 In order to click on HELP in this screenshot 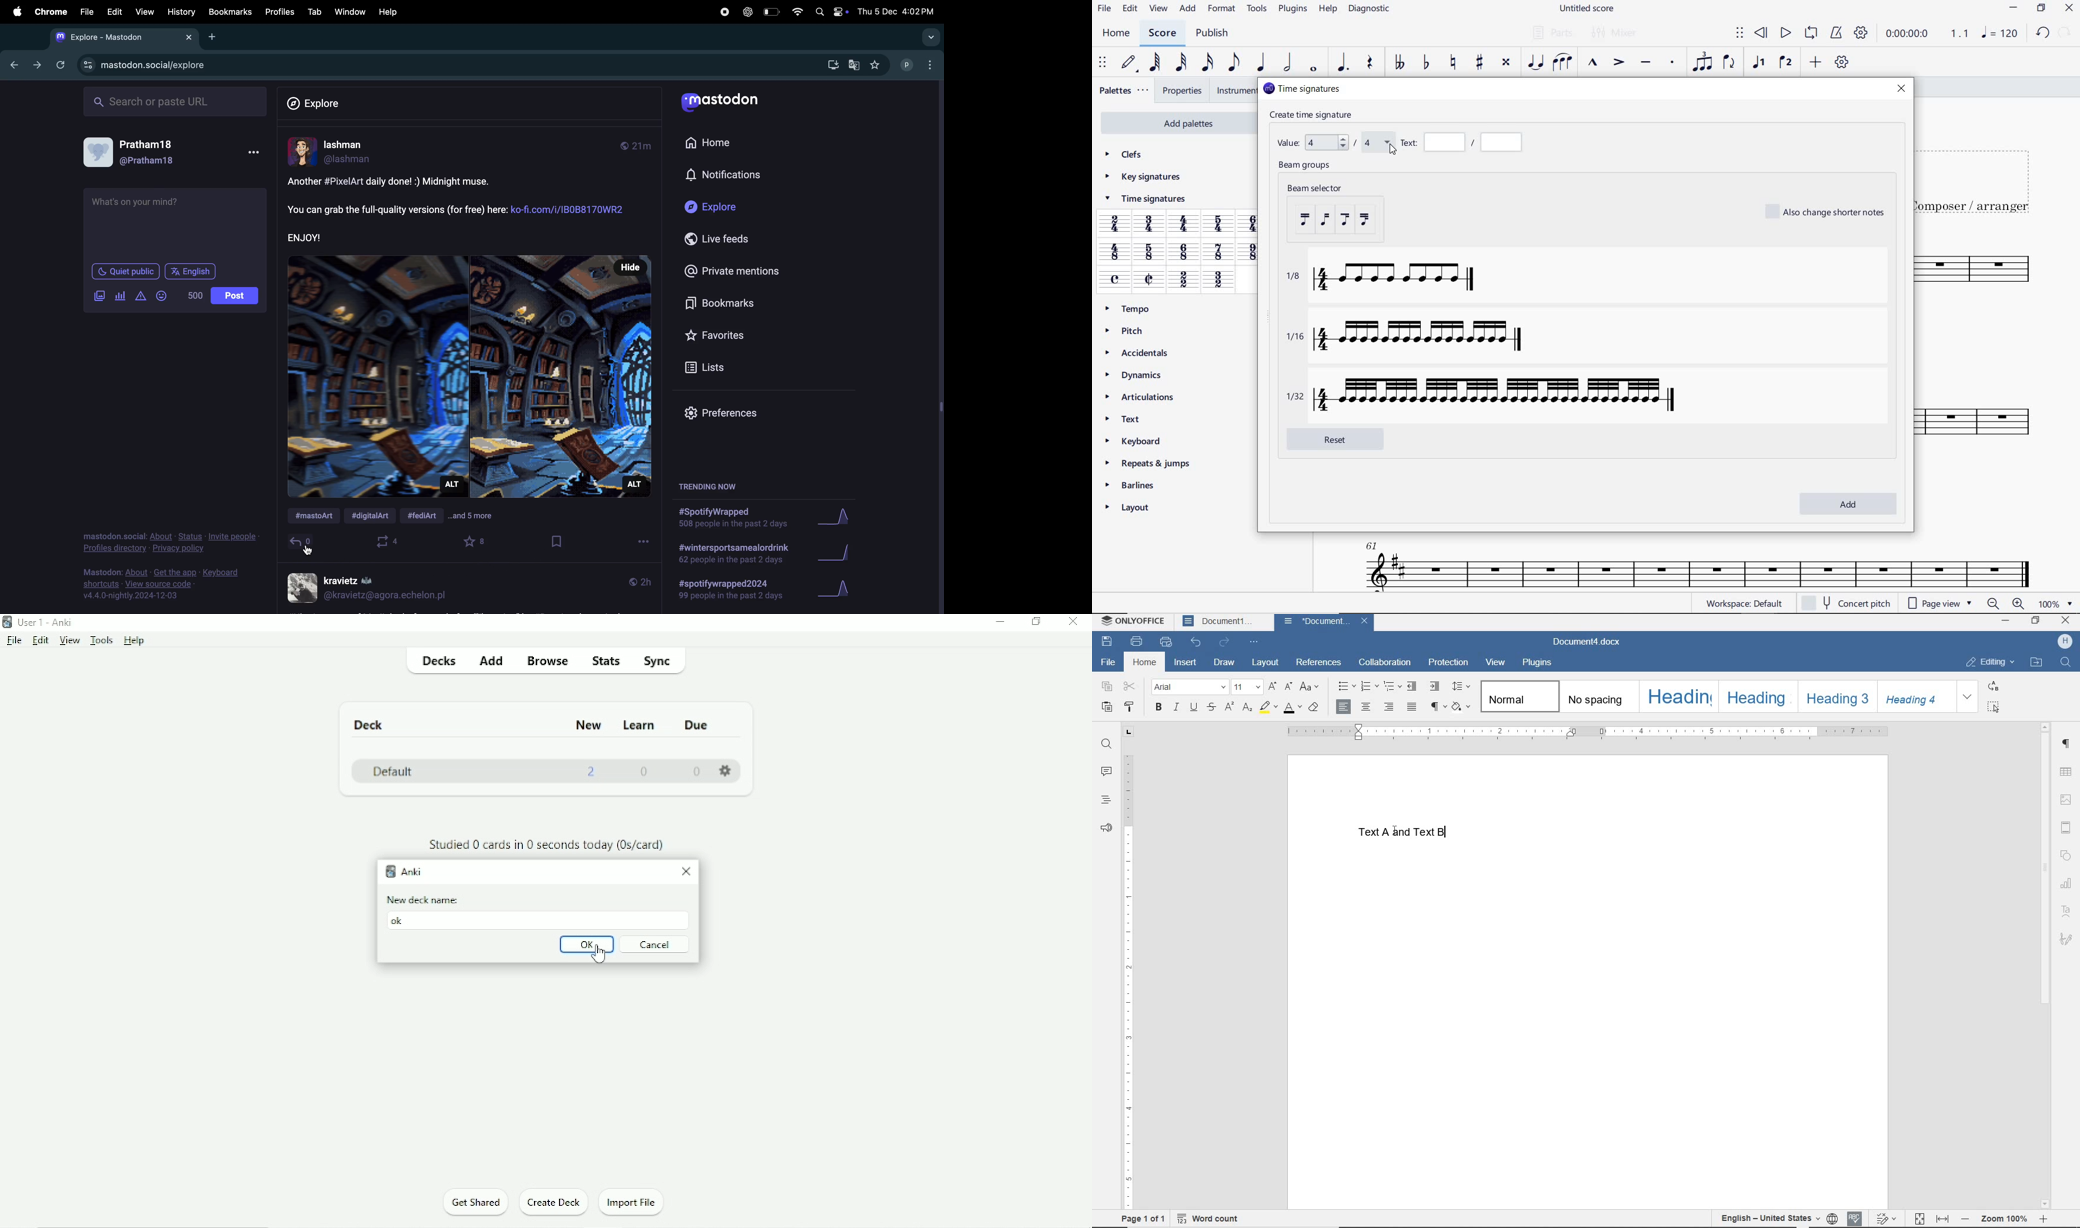, I will do `click(1327, 10)`.